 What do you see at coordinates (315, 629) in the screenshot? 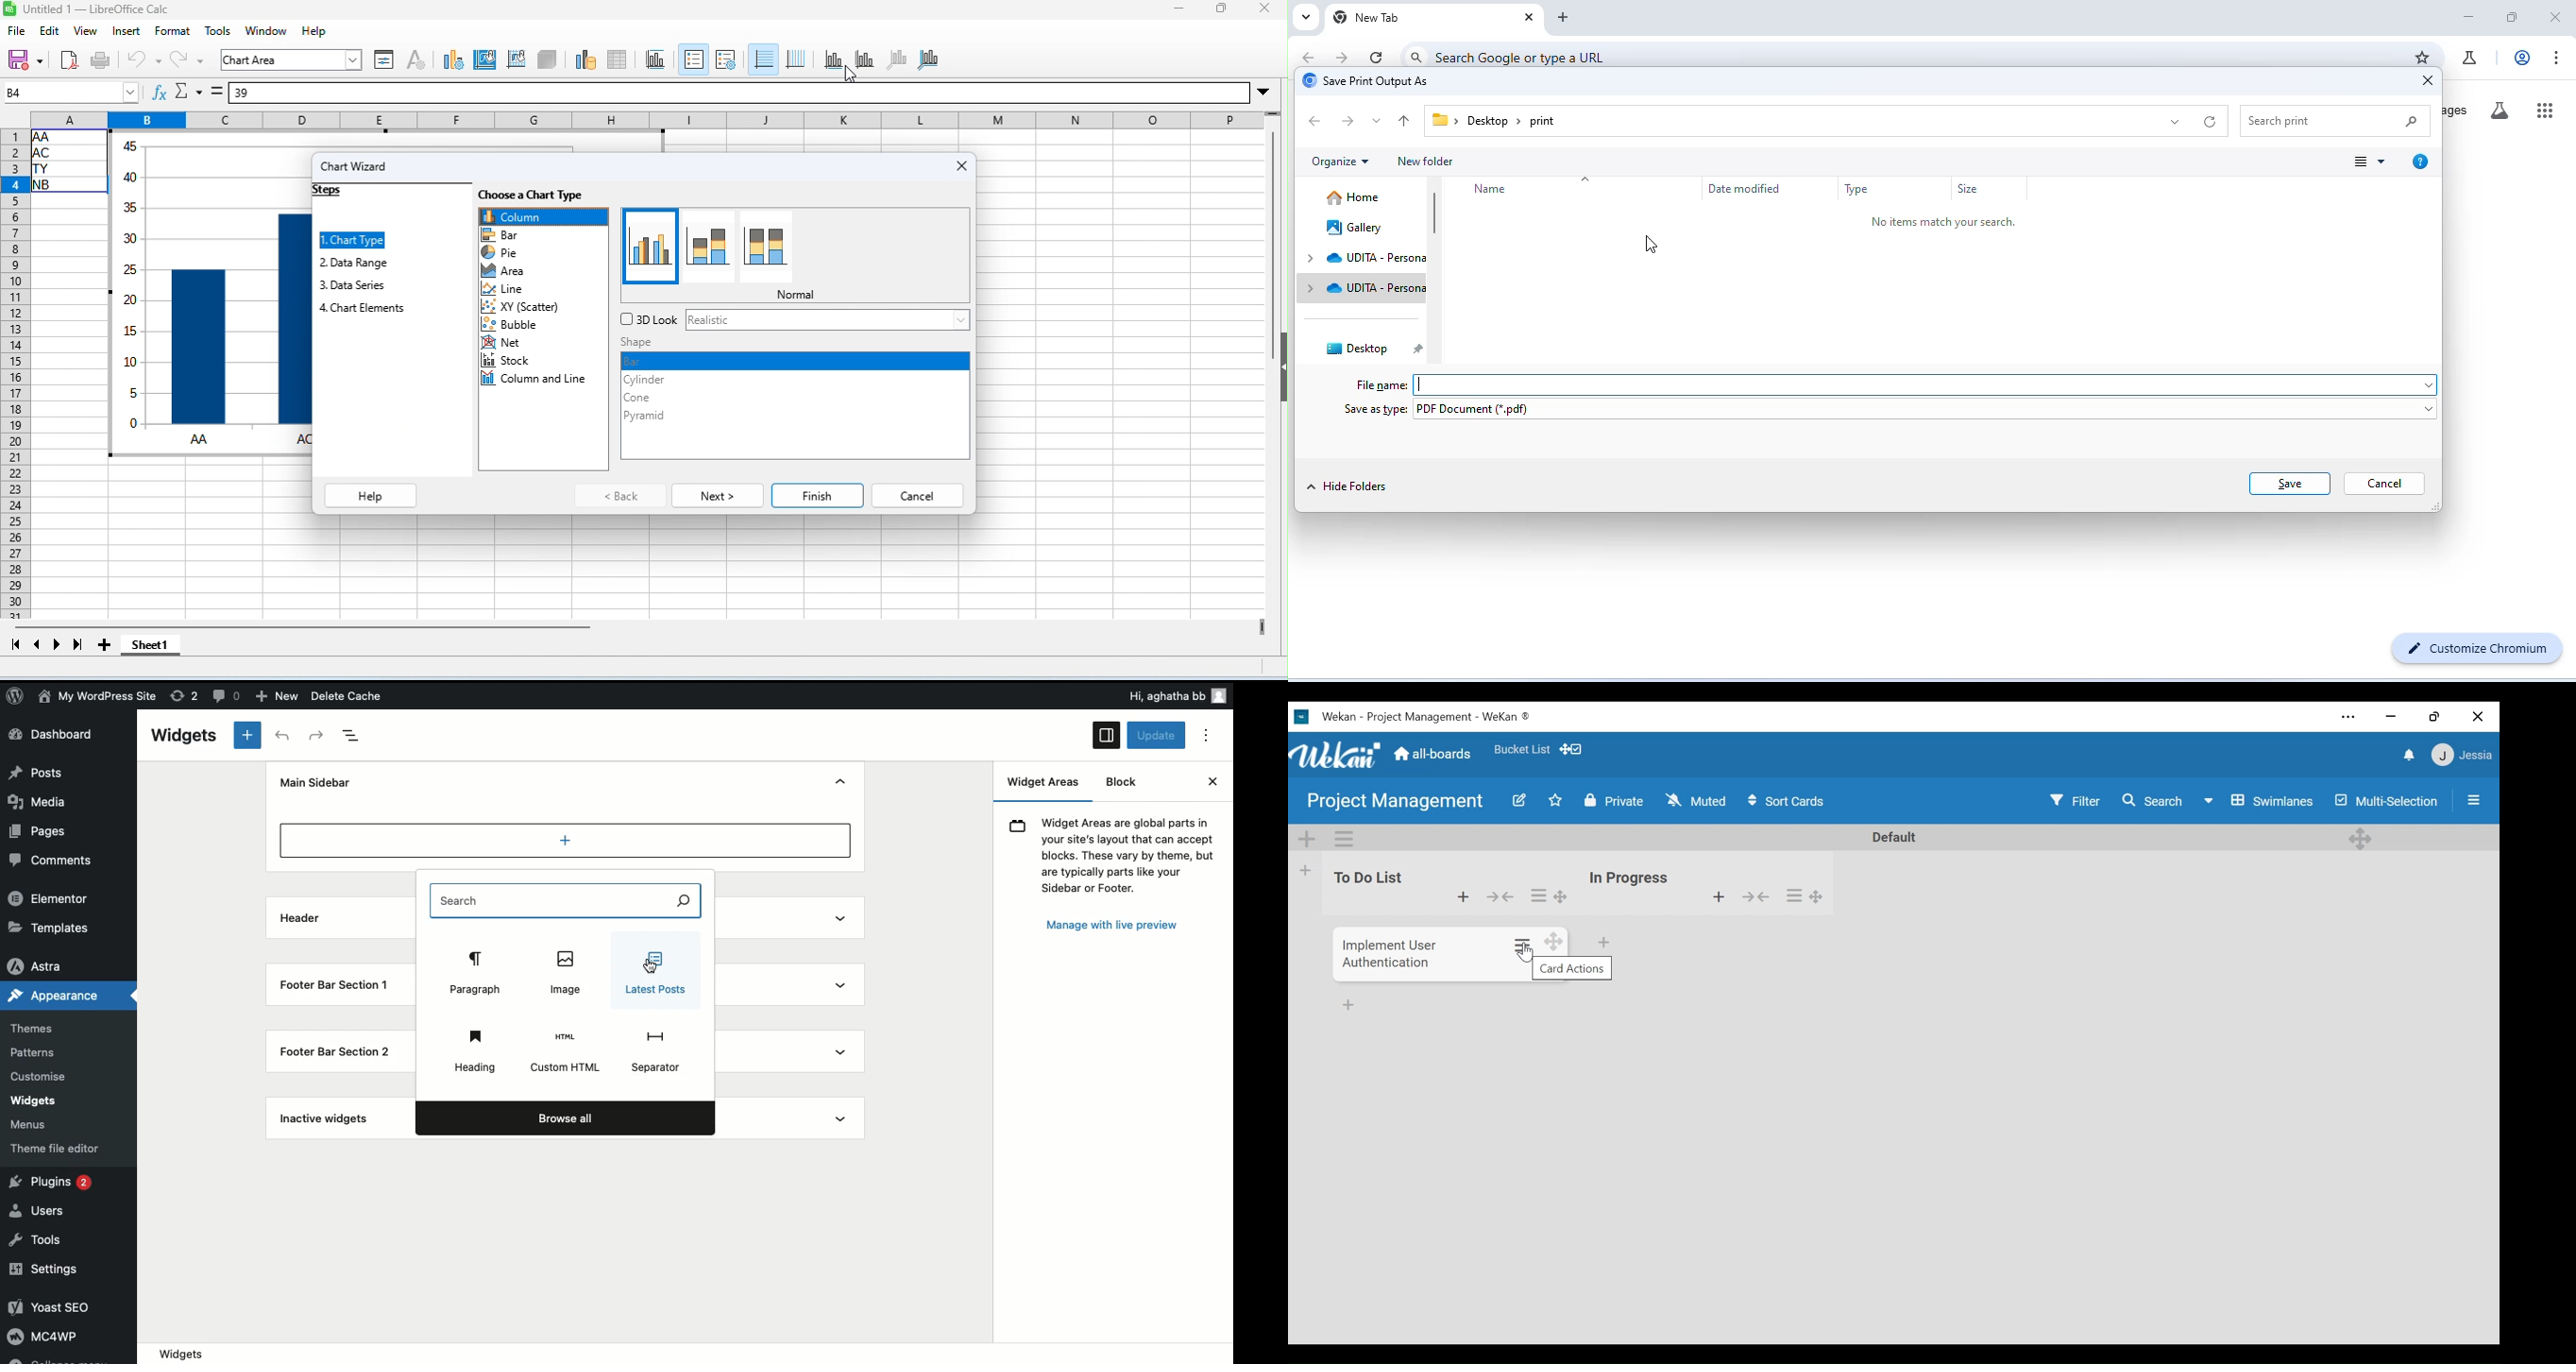
I see `horizonal scroll bar` at bounding box center [315, 629].